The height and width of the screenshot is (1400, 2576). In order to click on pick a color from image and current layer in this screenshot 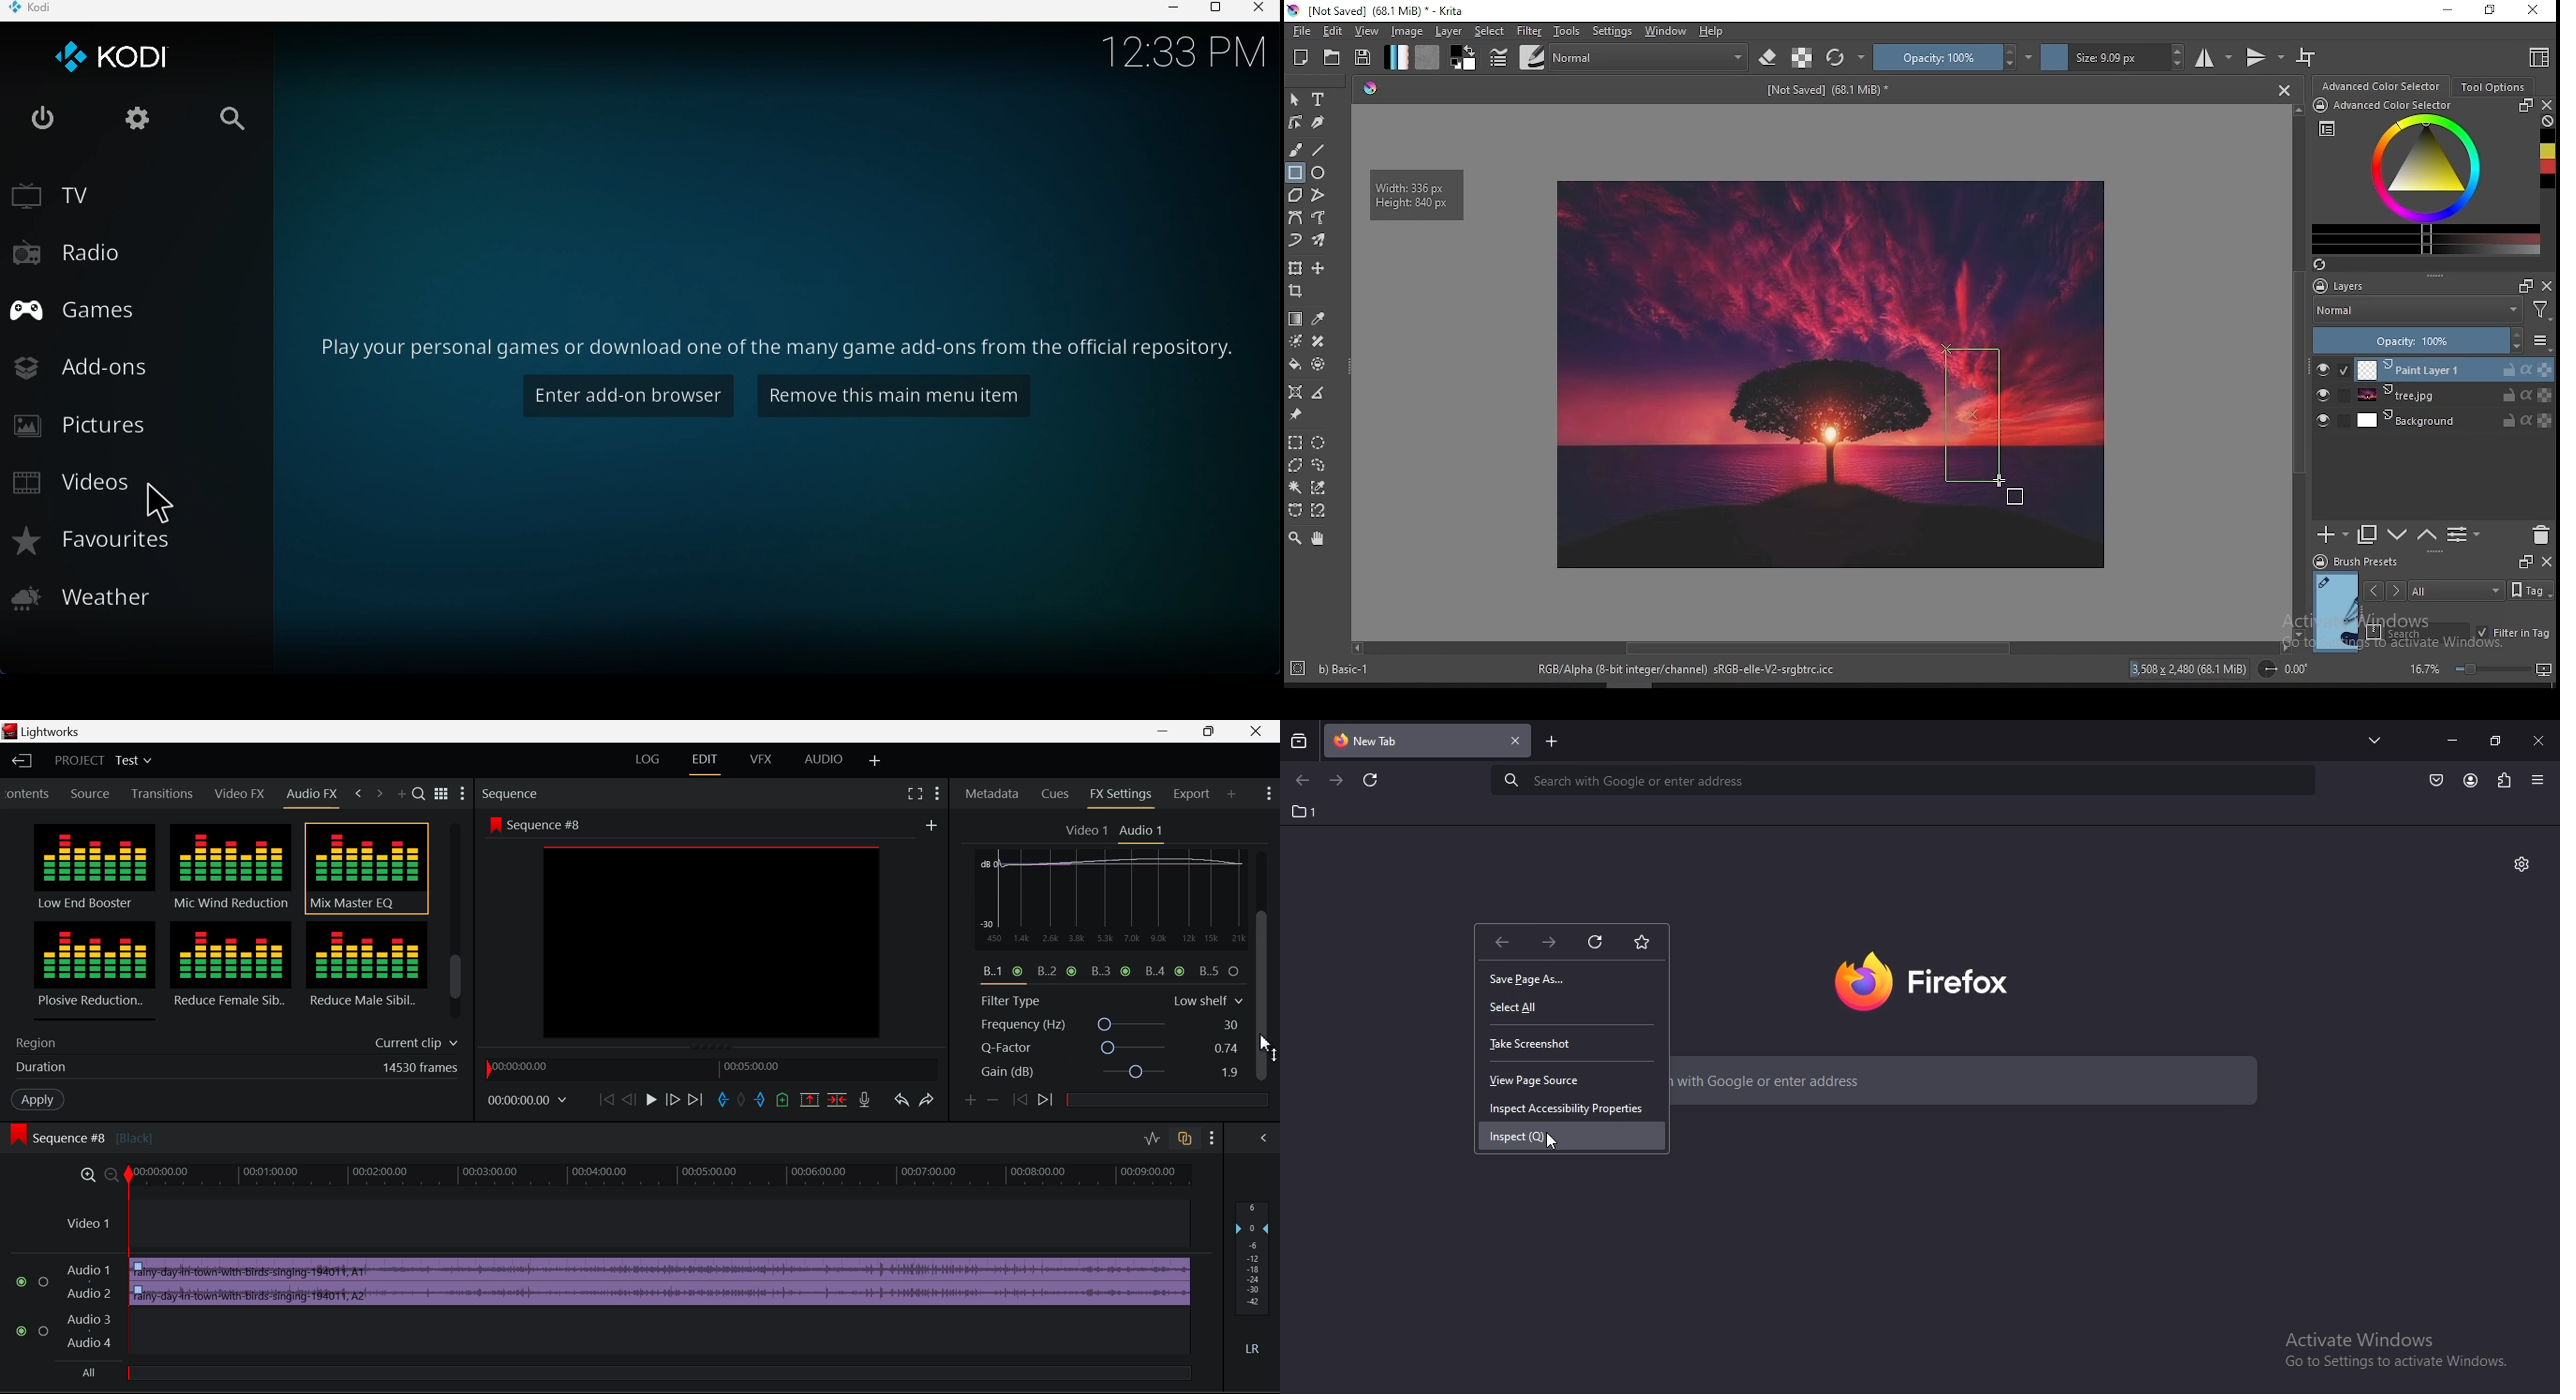, I will do `click(1318, 318)`.